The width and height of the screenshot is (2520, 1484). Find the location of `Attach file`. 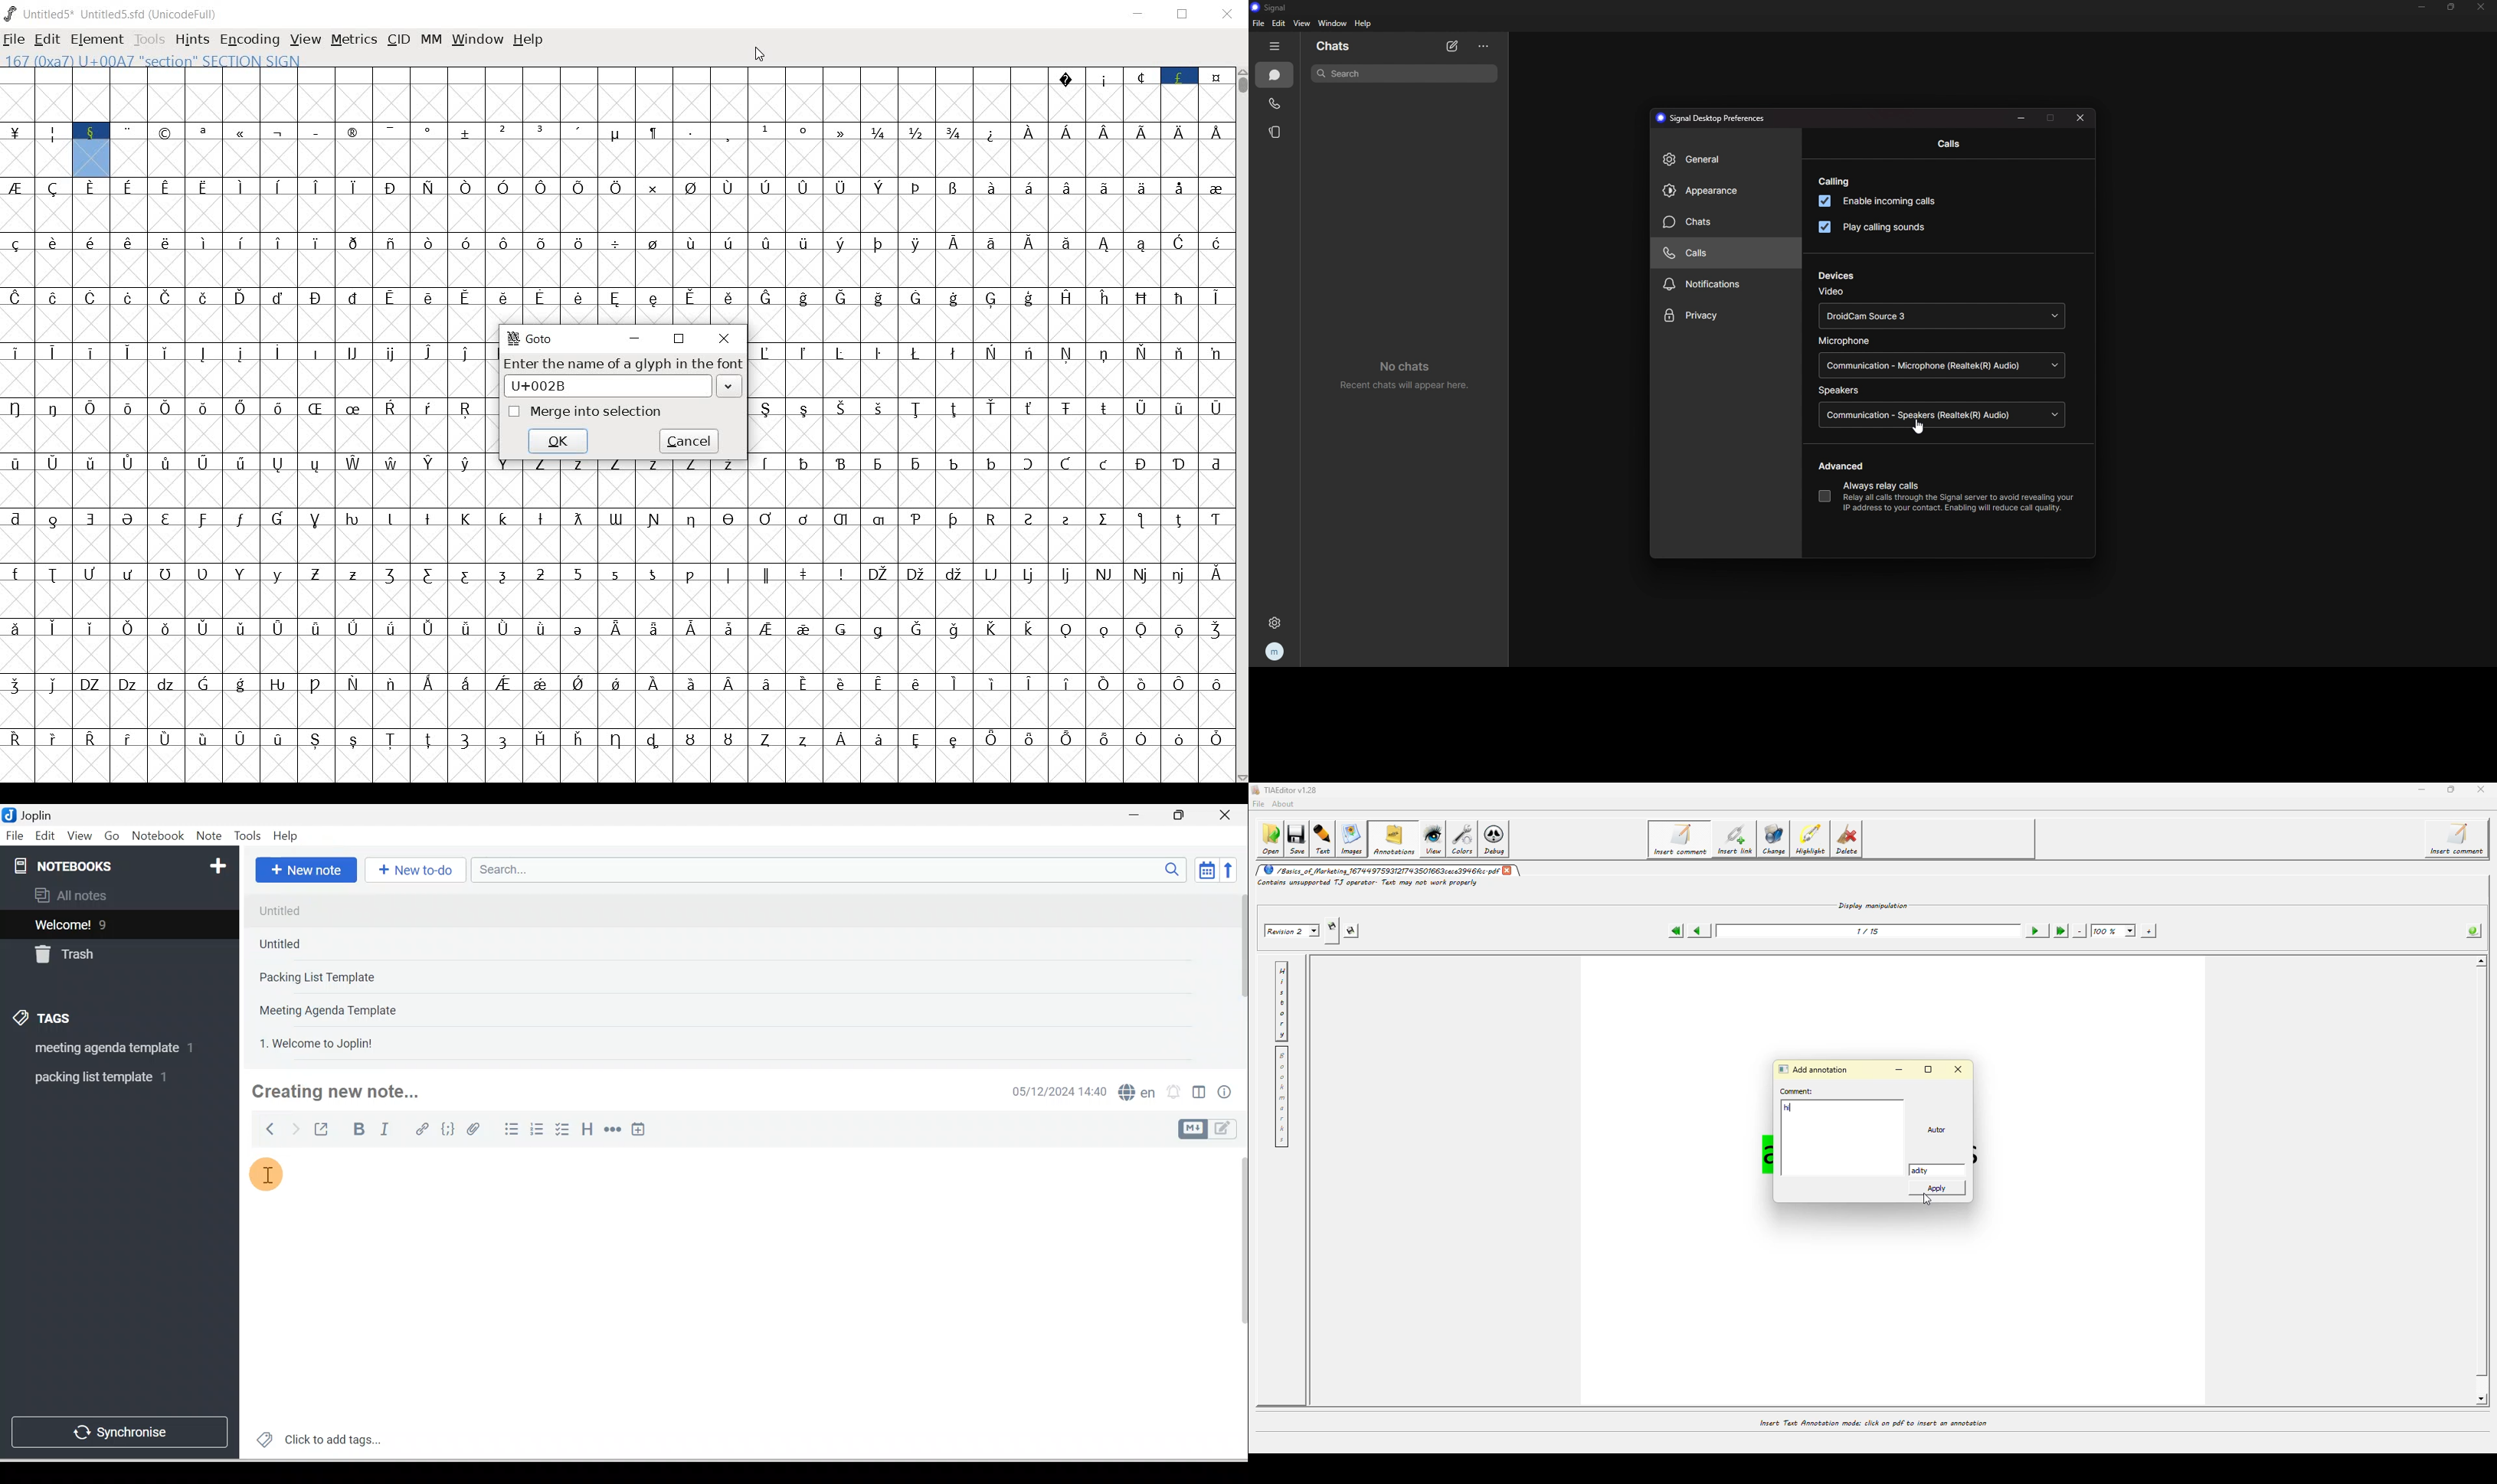

Attach file is located at coordinates (477, 1129).